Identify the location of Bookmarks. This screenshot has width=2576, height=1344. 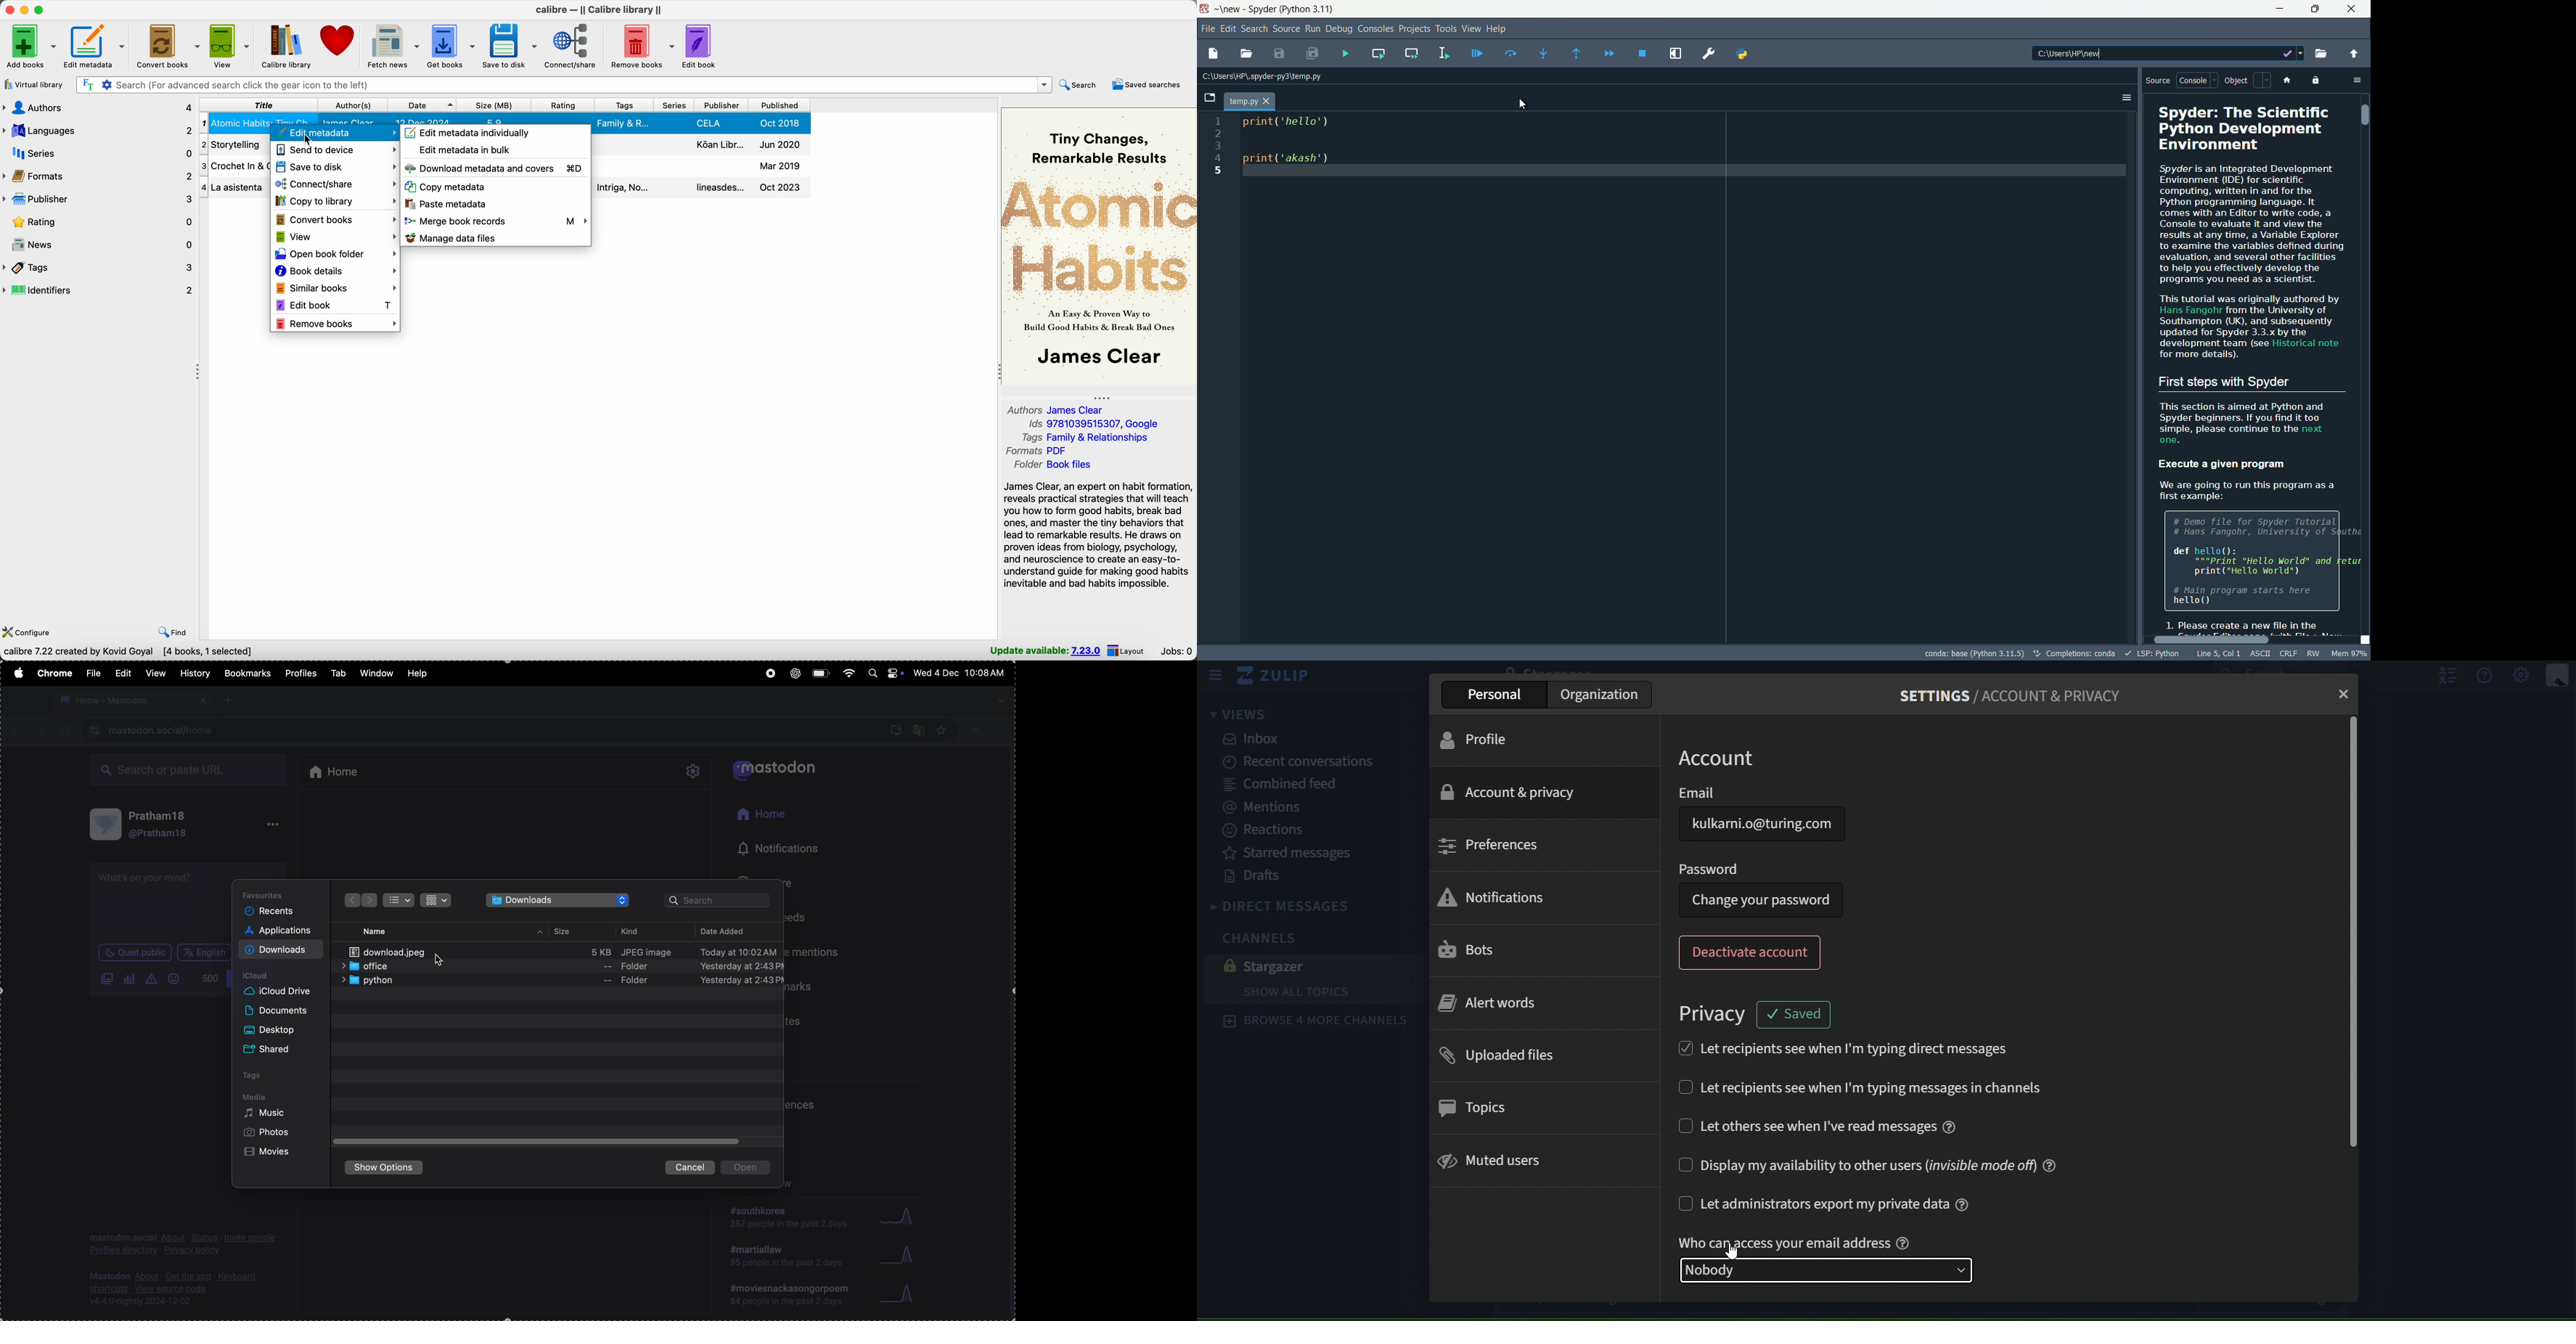
(247, 673).